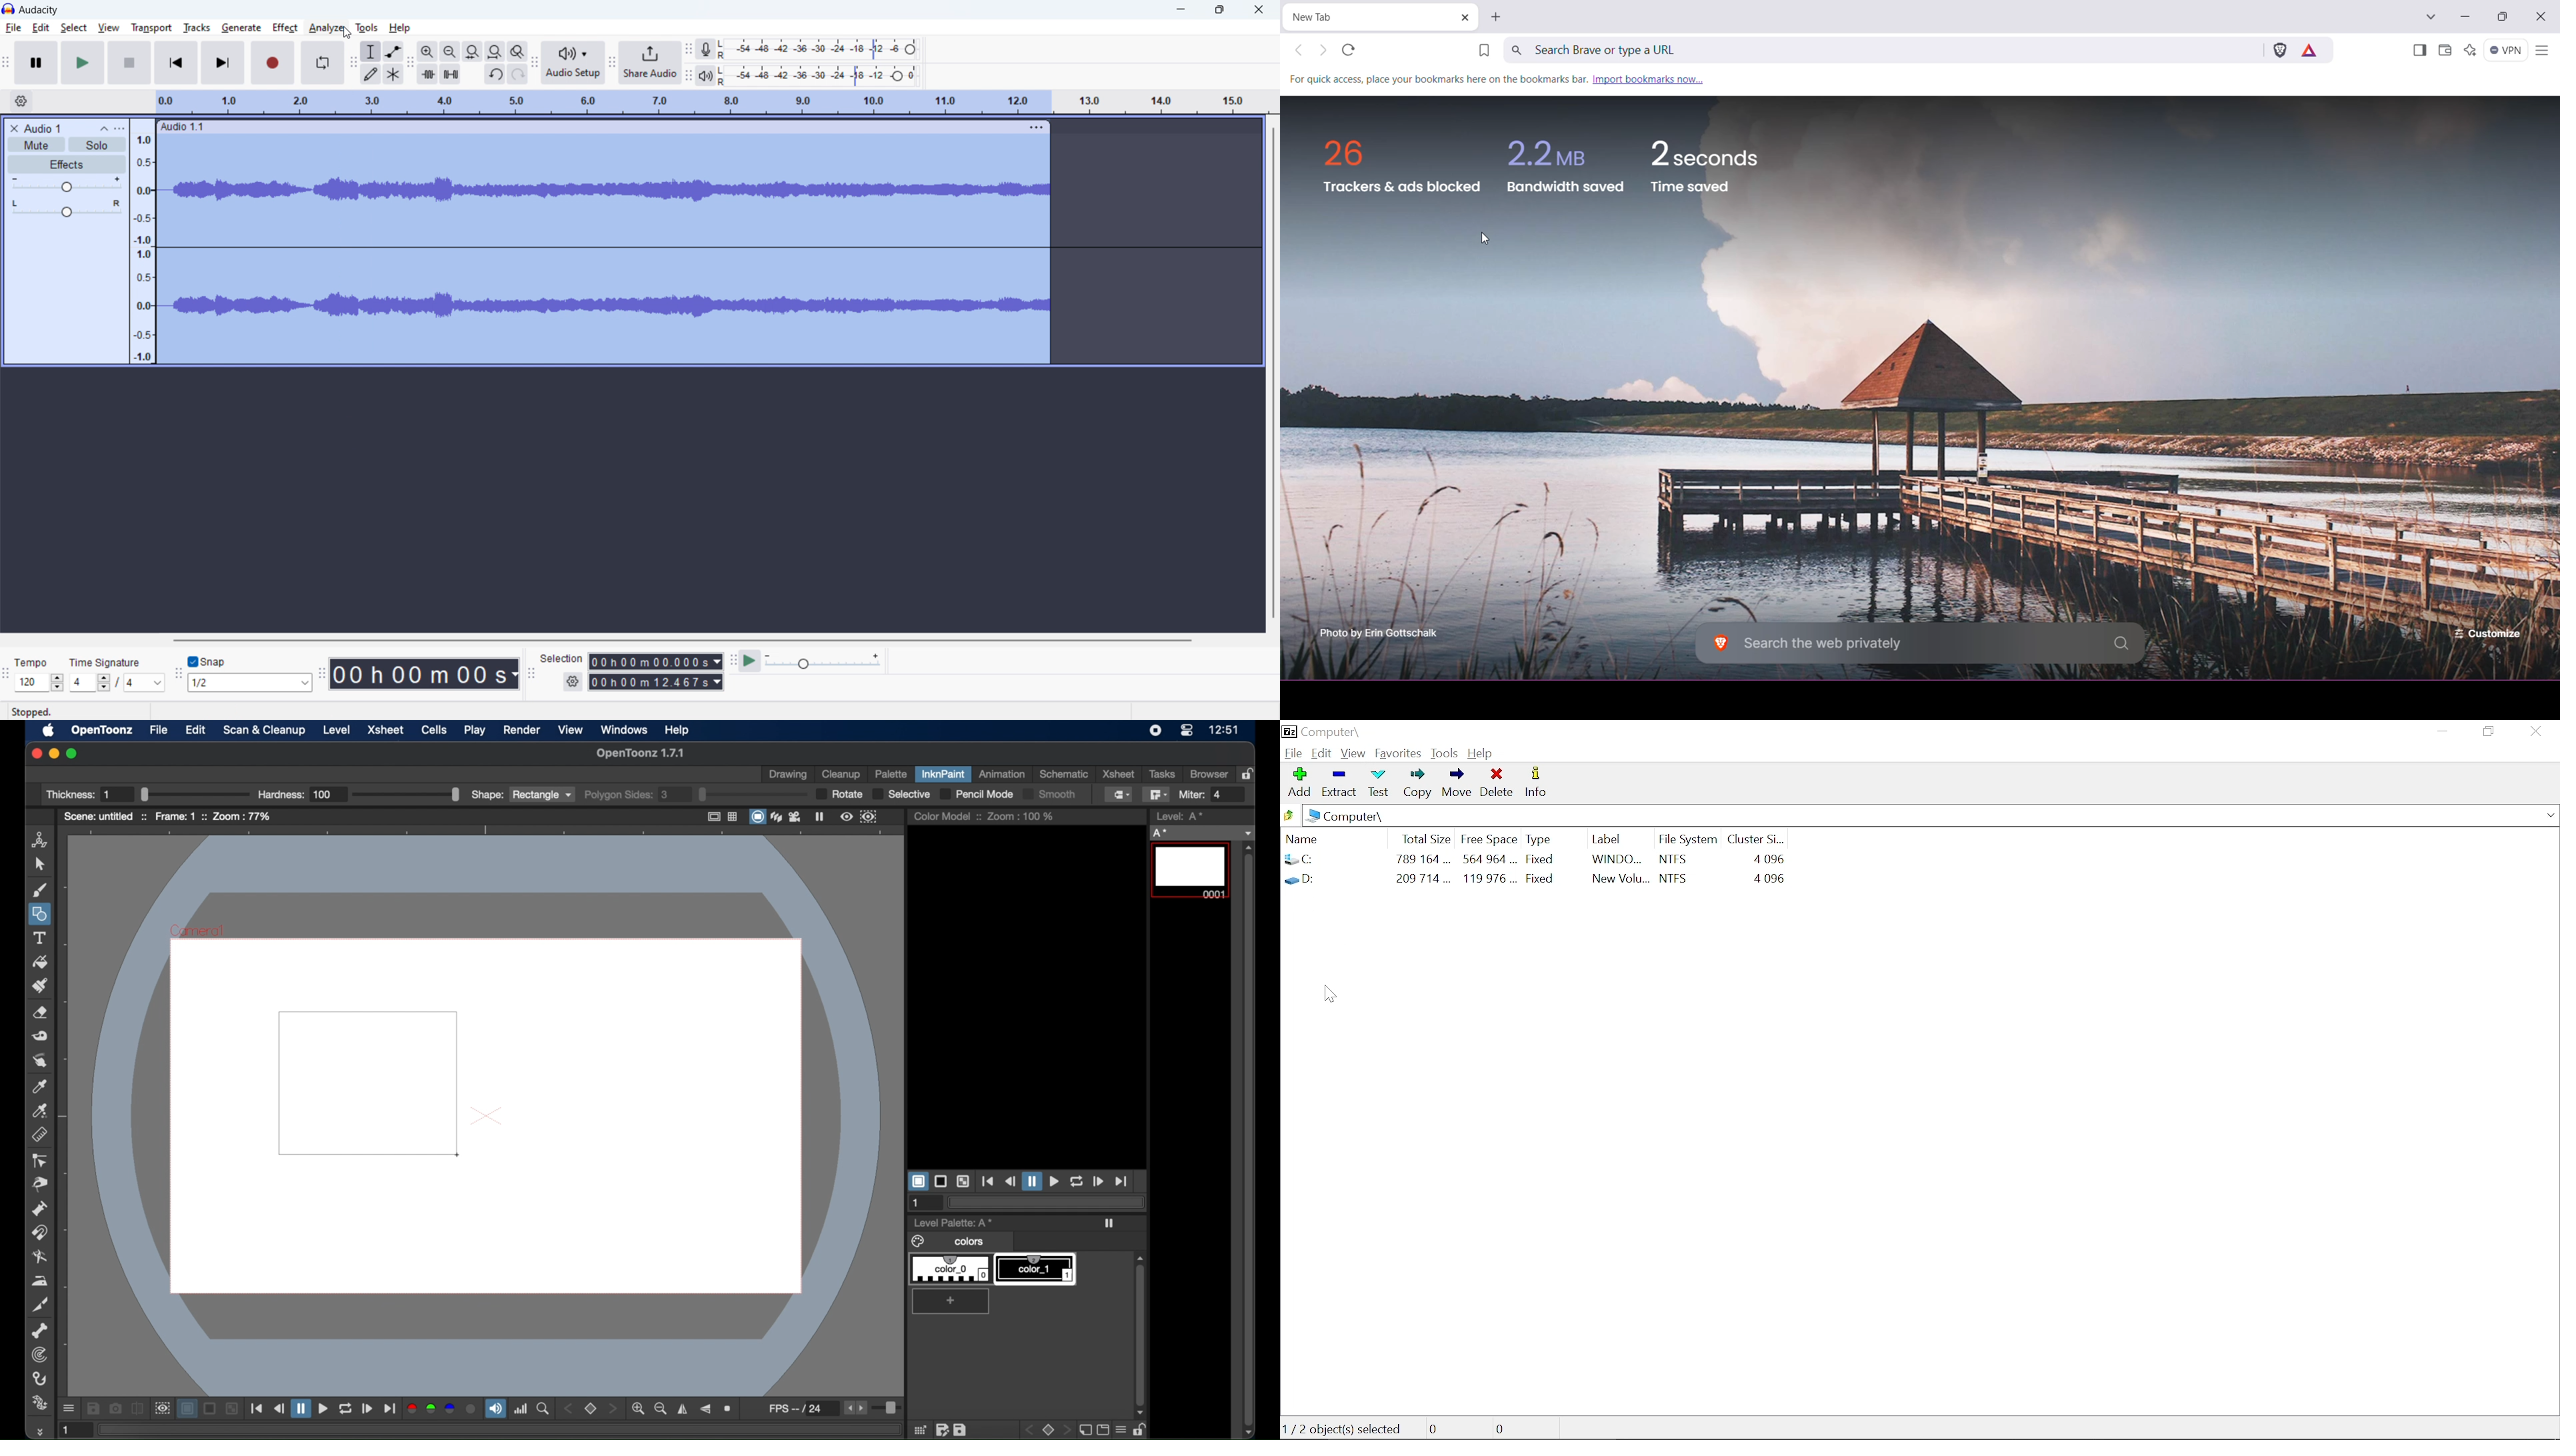 The width and height of the screenshot is (2576, 1456). What do you see at coordinates (53, 753) in the screenshot?
I see `minimize` at bounding box center [53, 753].